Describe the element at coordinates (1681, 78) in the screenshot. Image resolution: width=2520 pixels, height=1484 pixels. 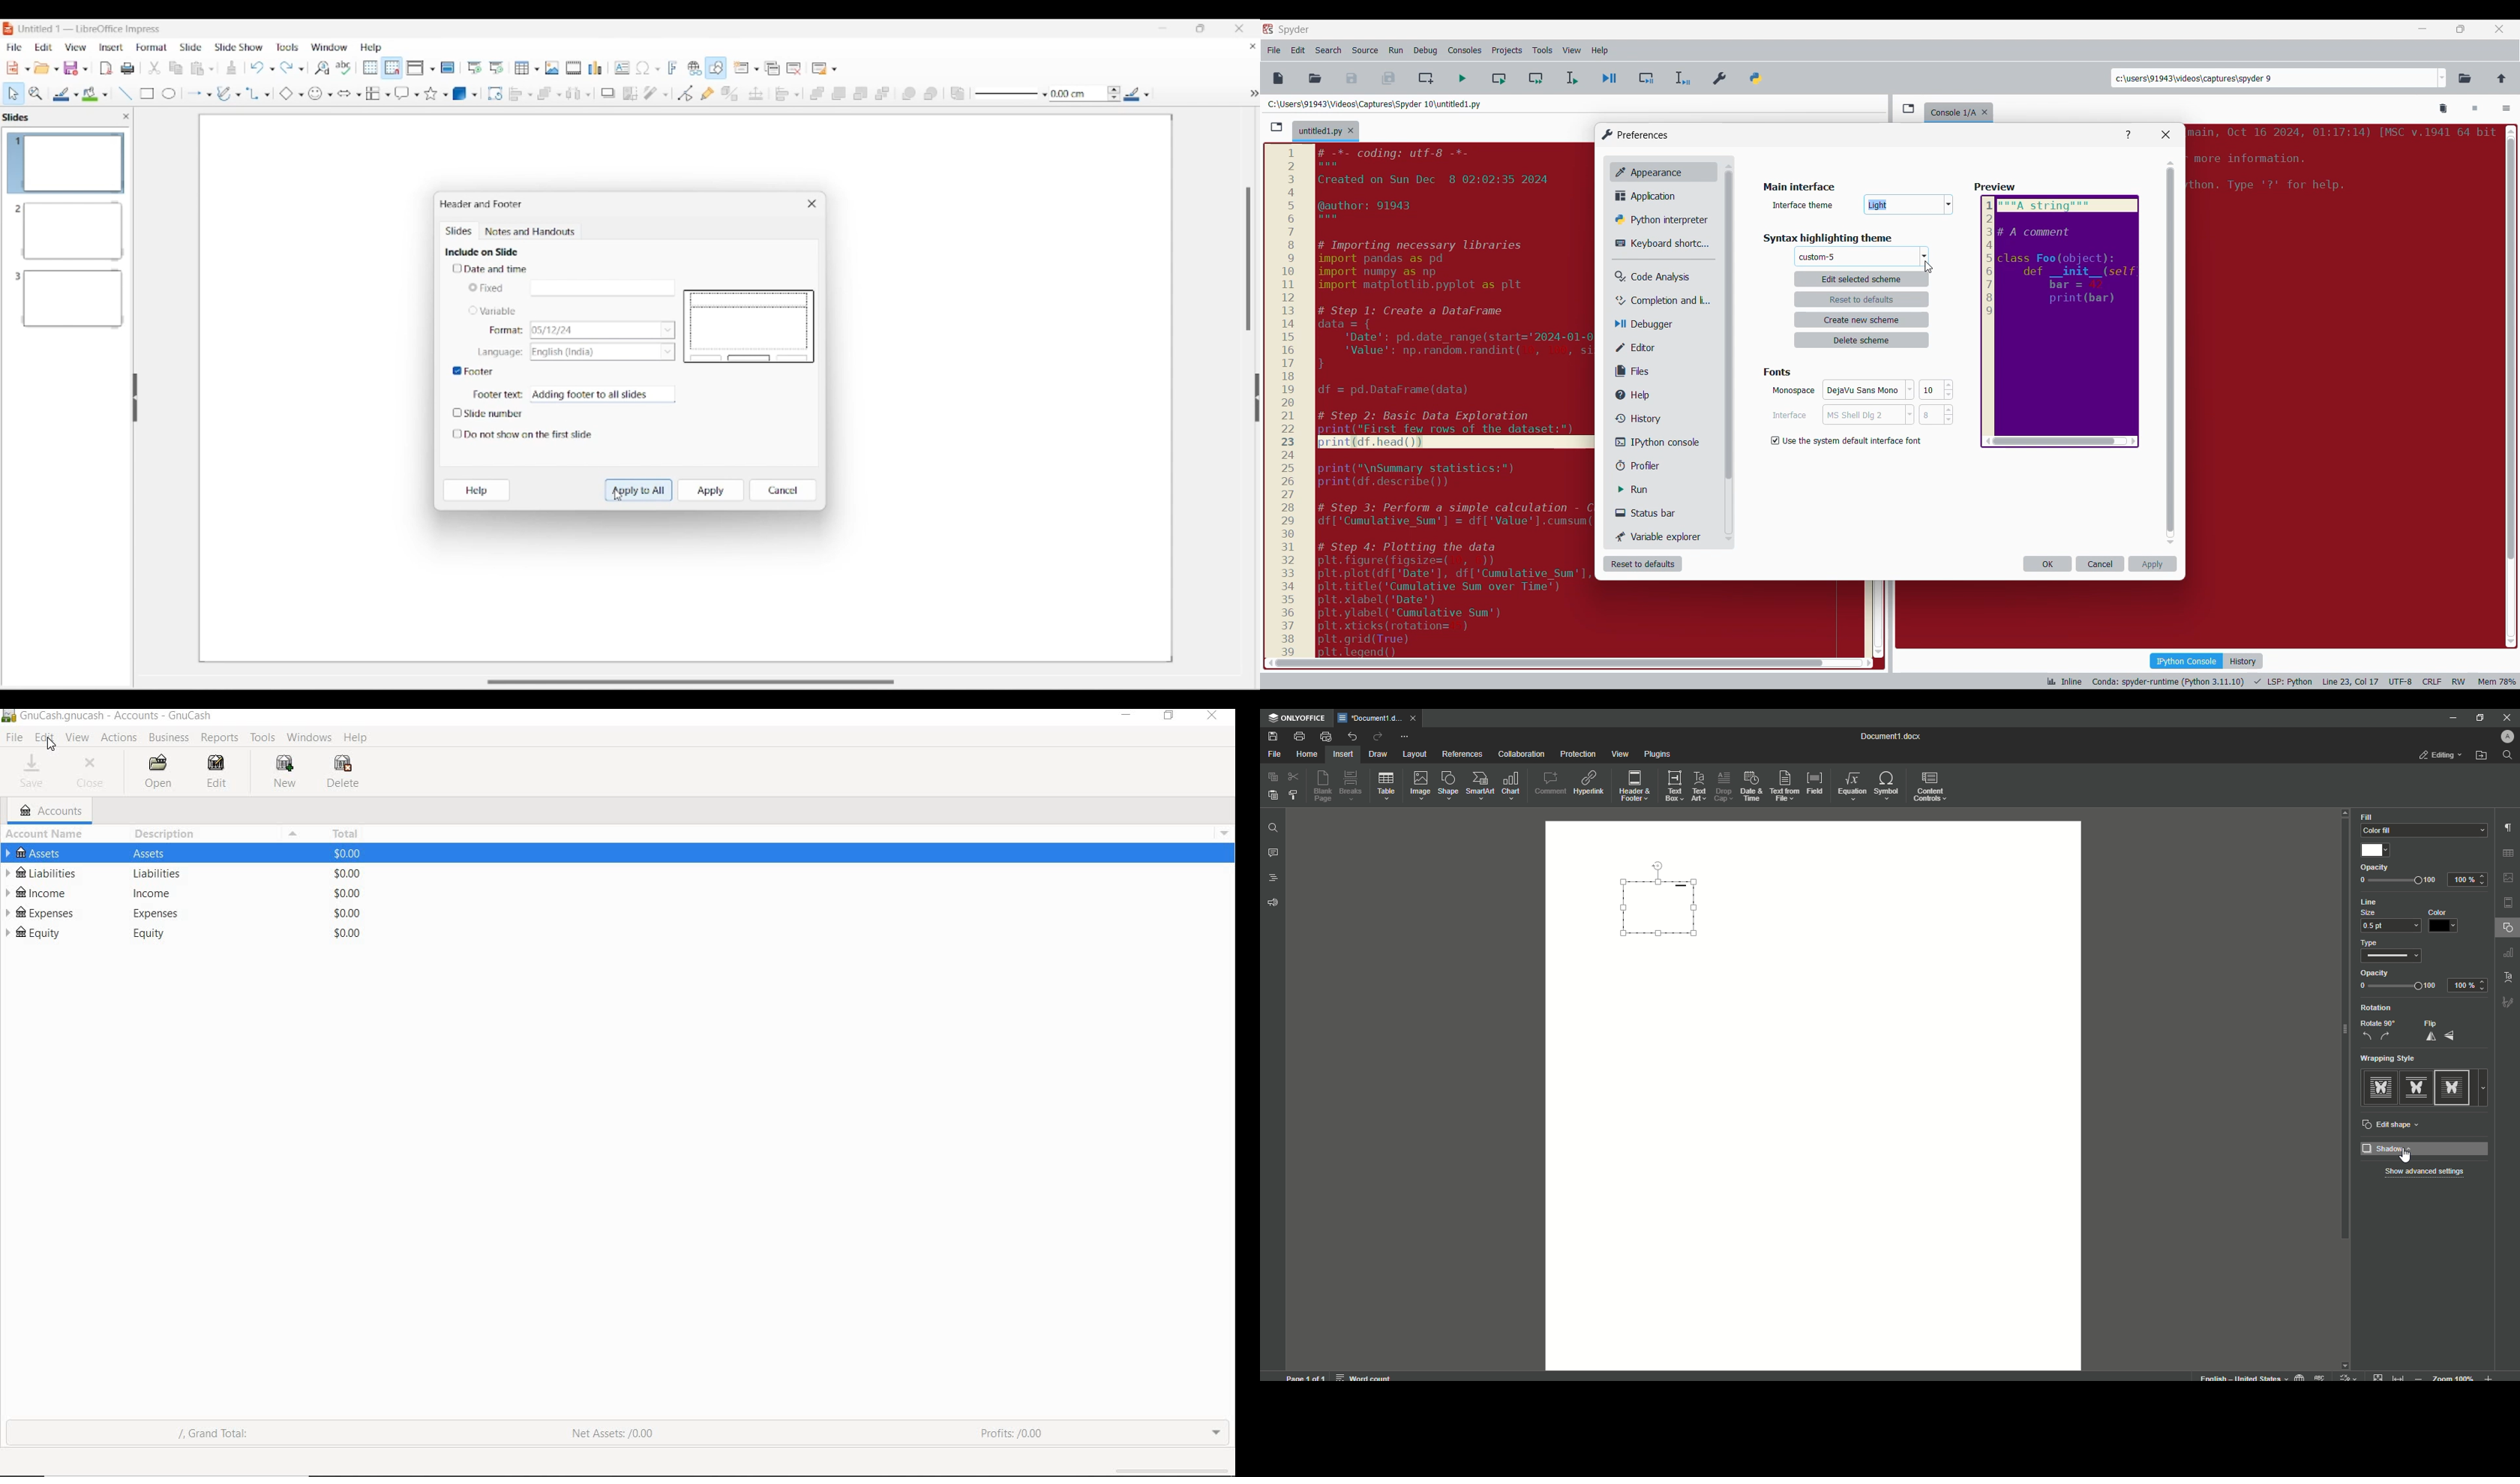
I see `Debug selection/current line` at that location.